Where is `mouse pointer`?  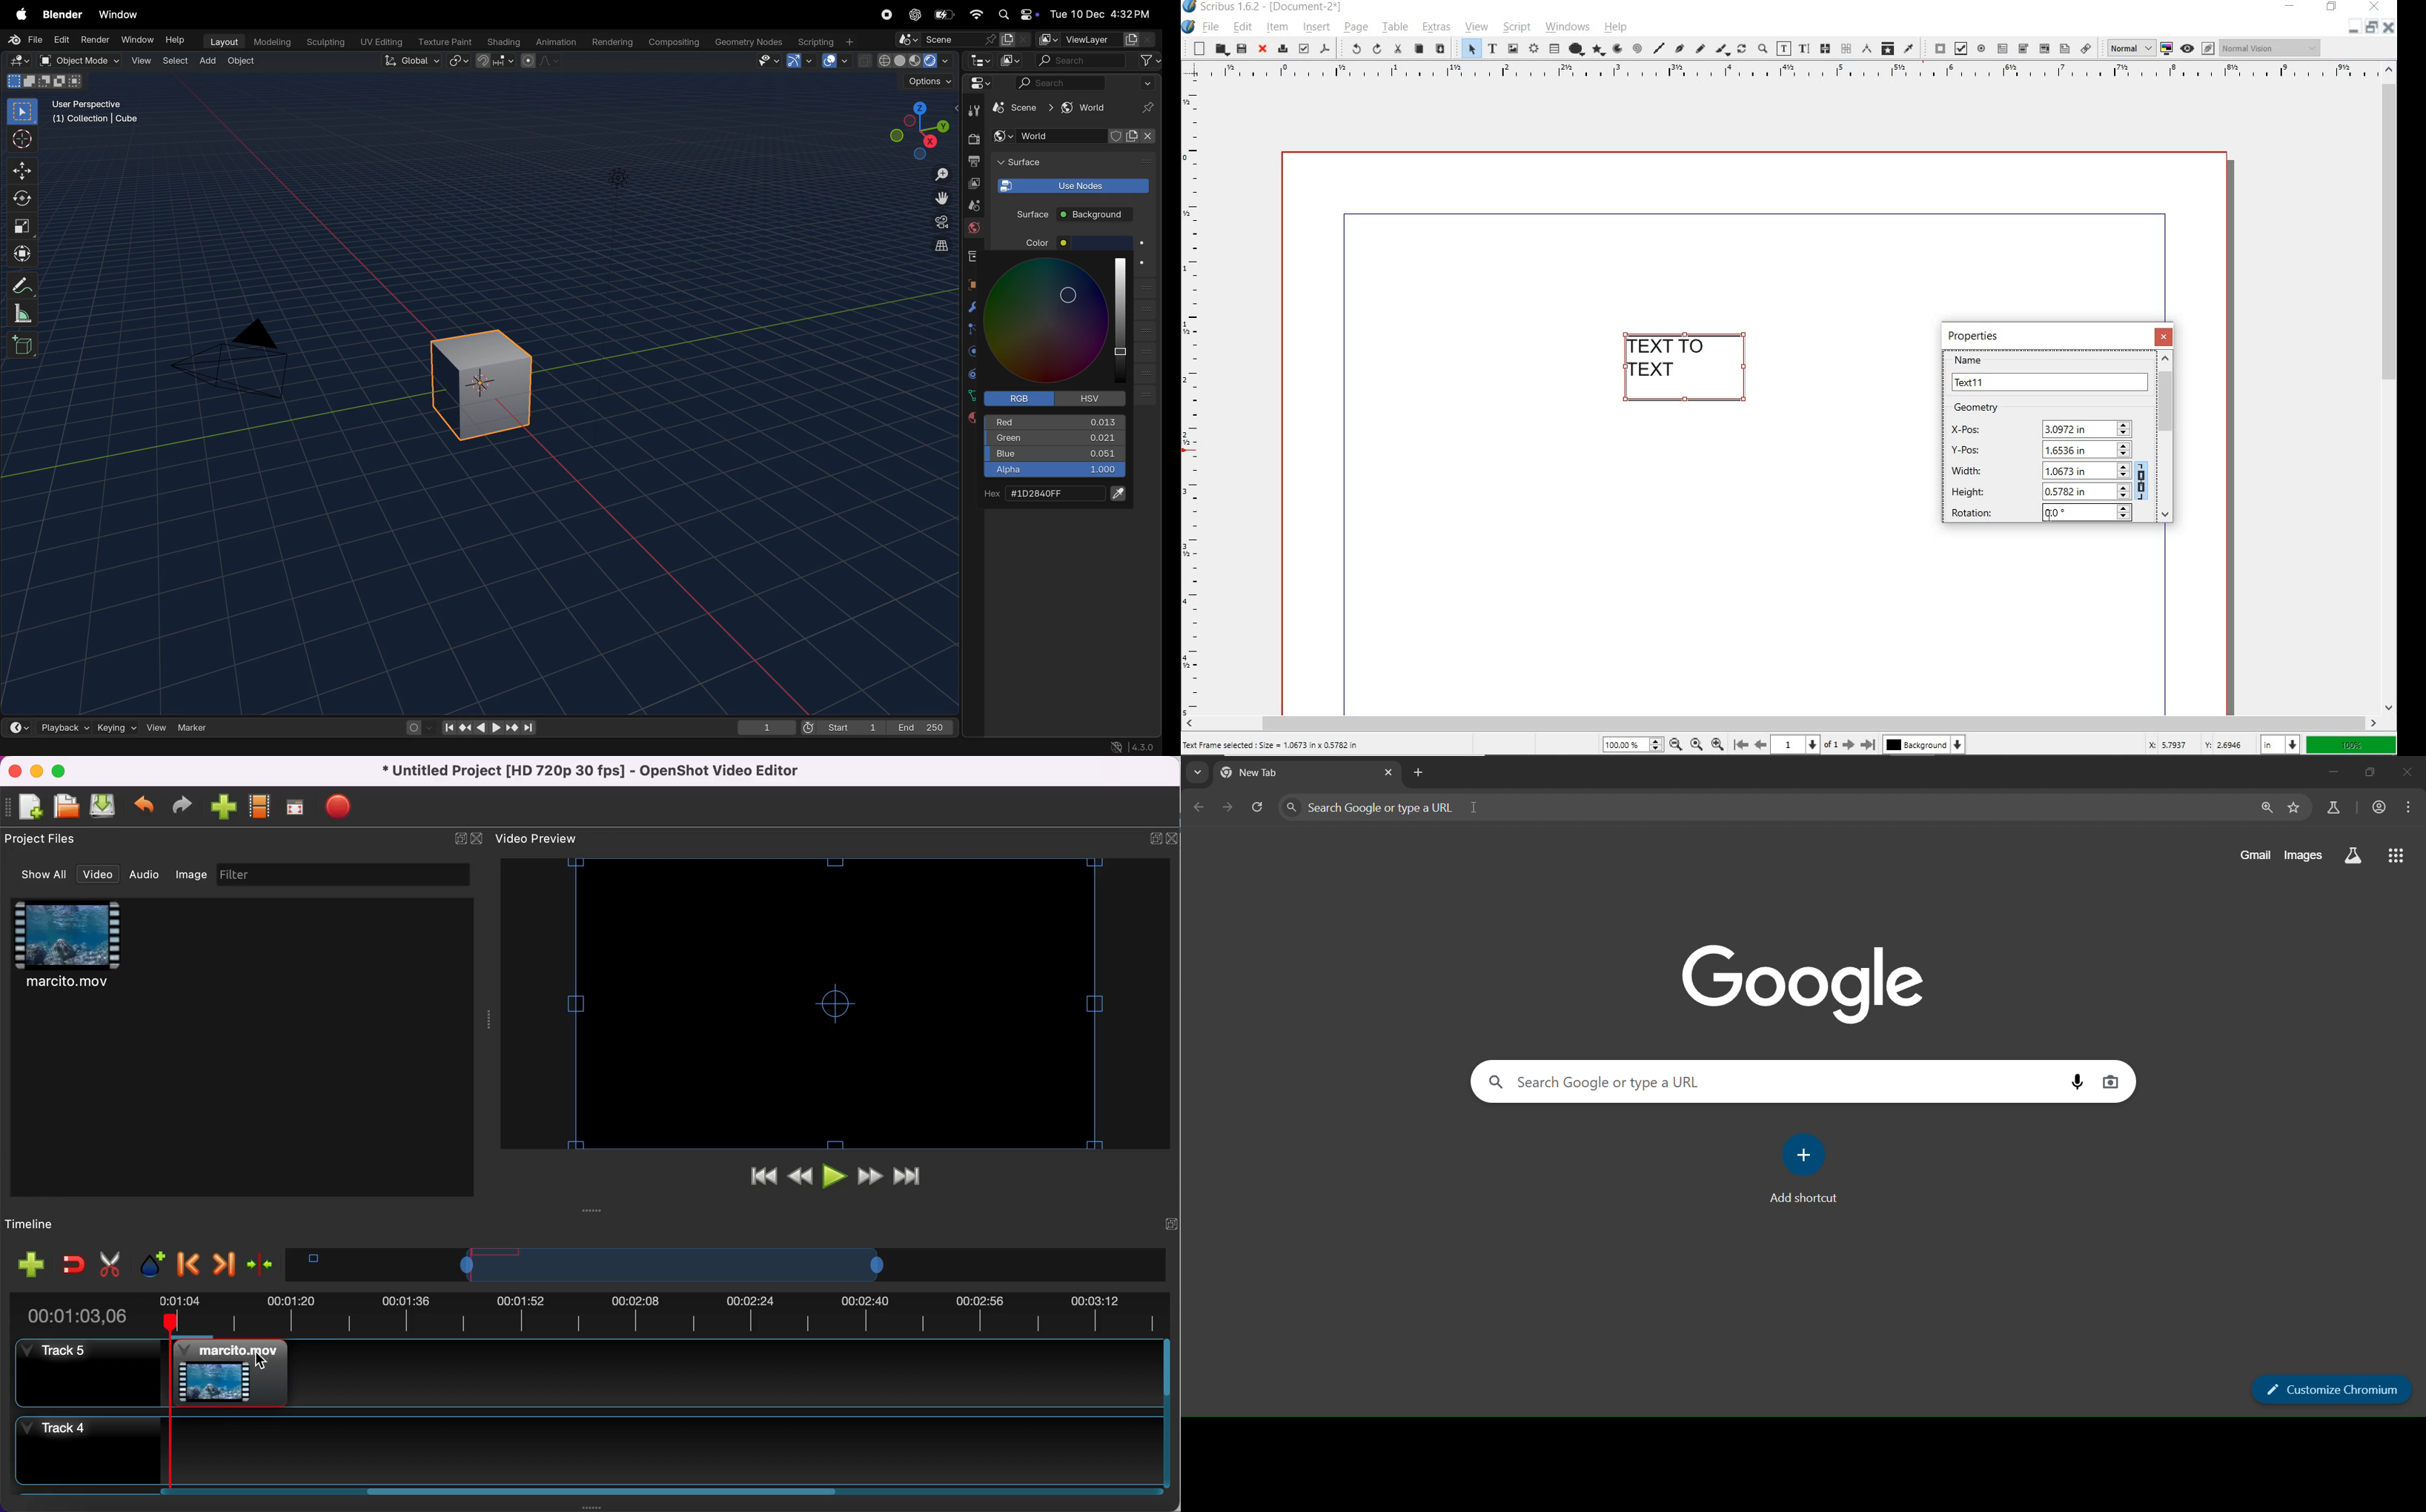 mouse pointer is located at coordinates (2050, 516).